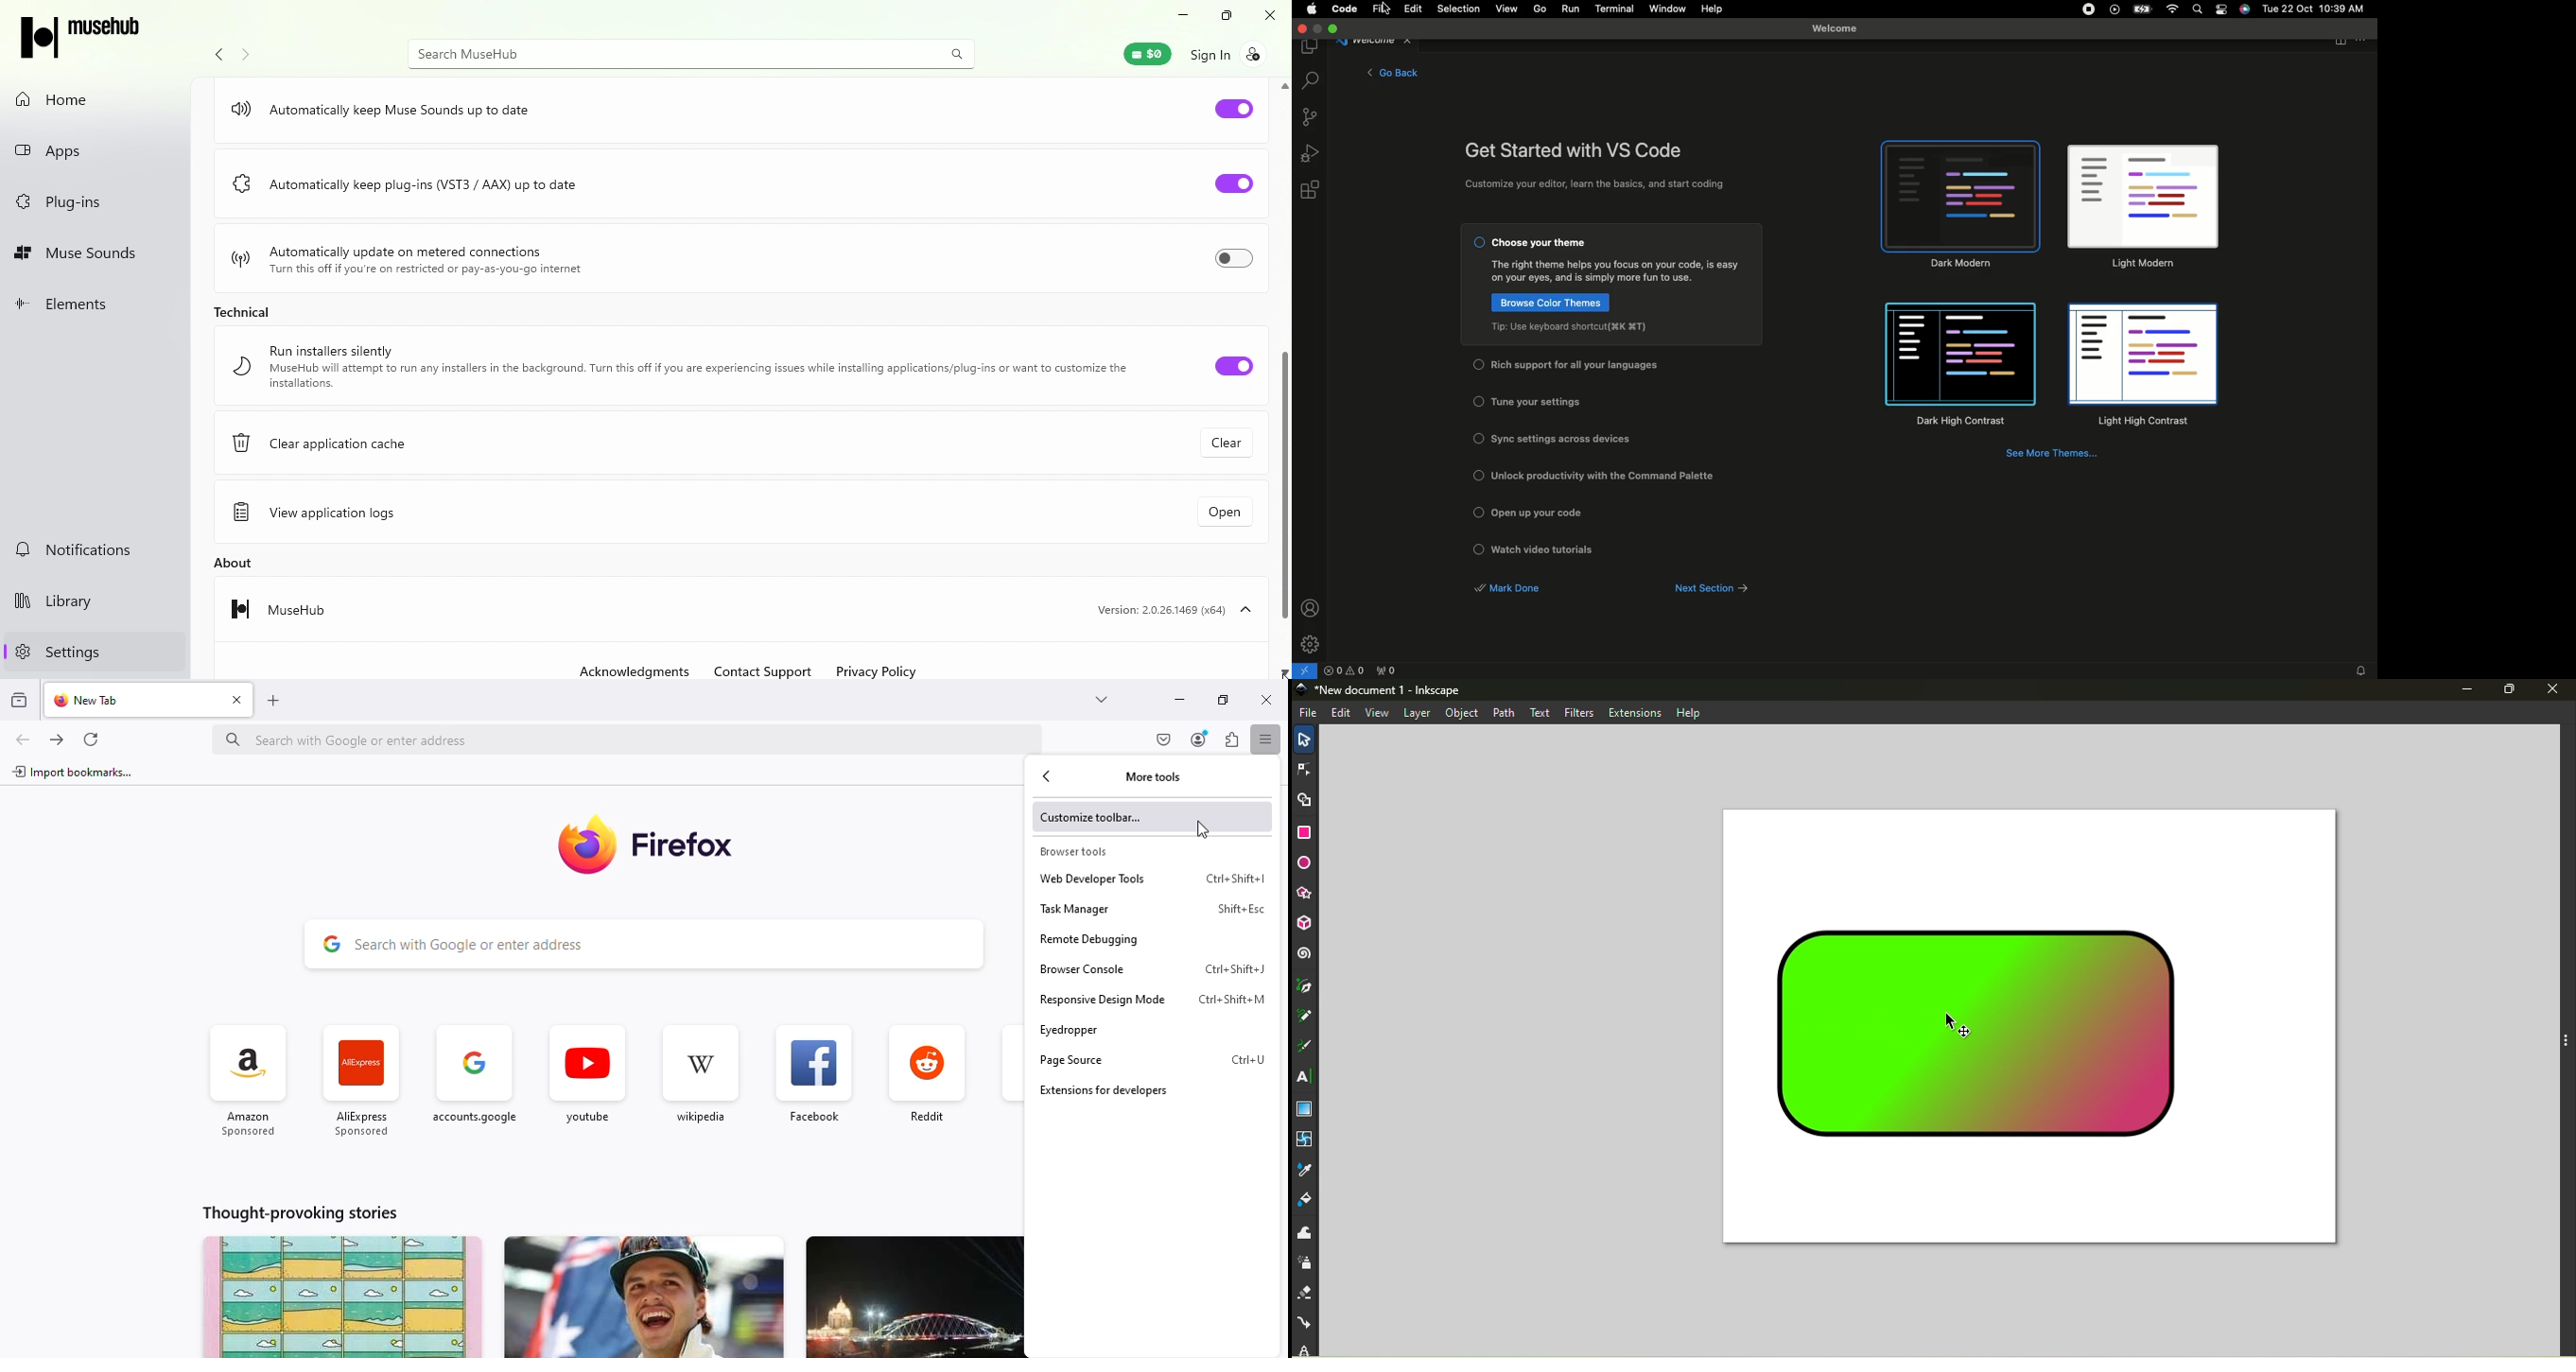  Describe the element at coordinates (693, 52) in the screenshot. I see `Search bar` at that location.